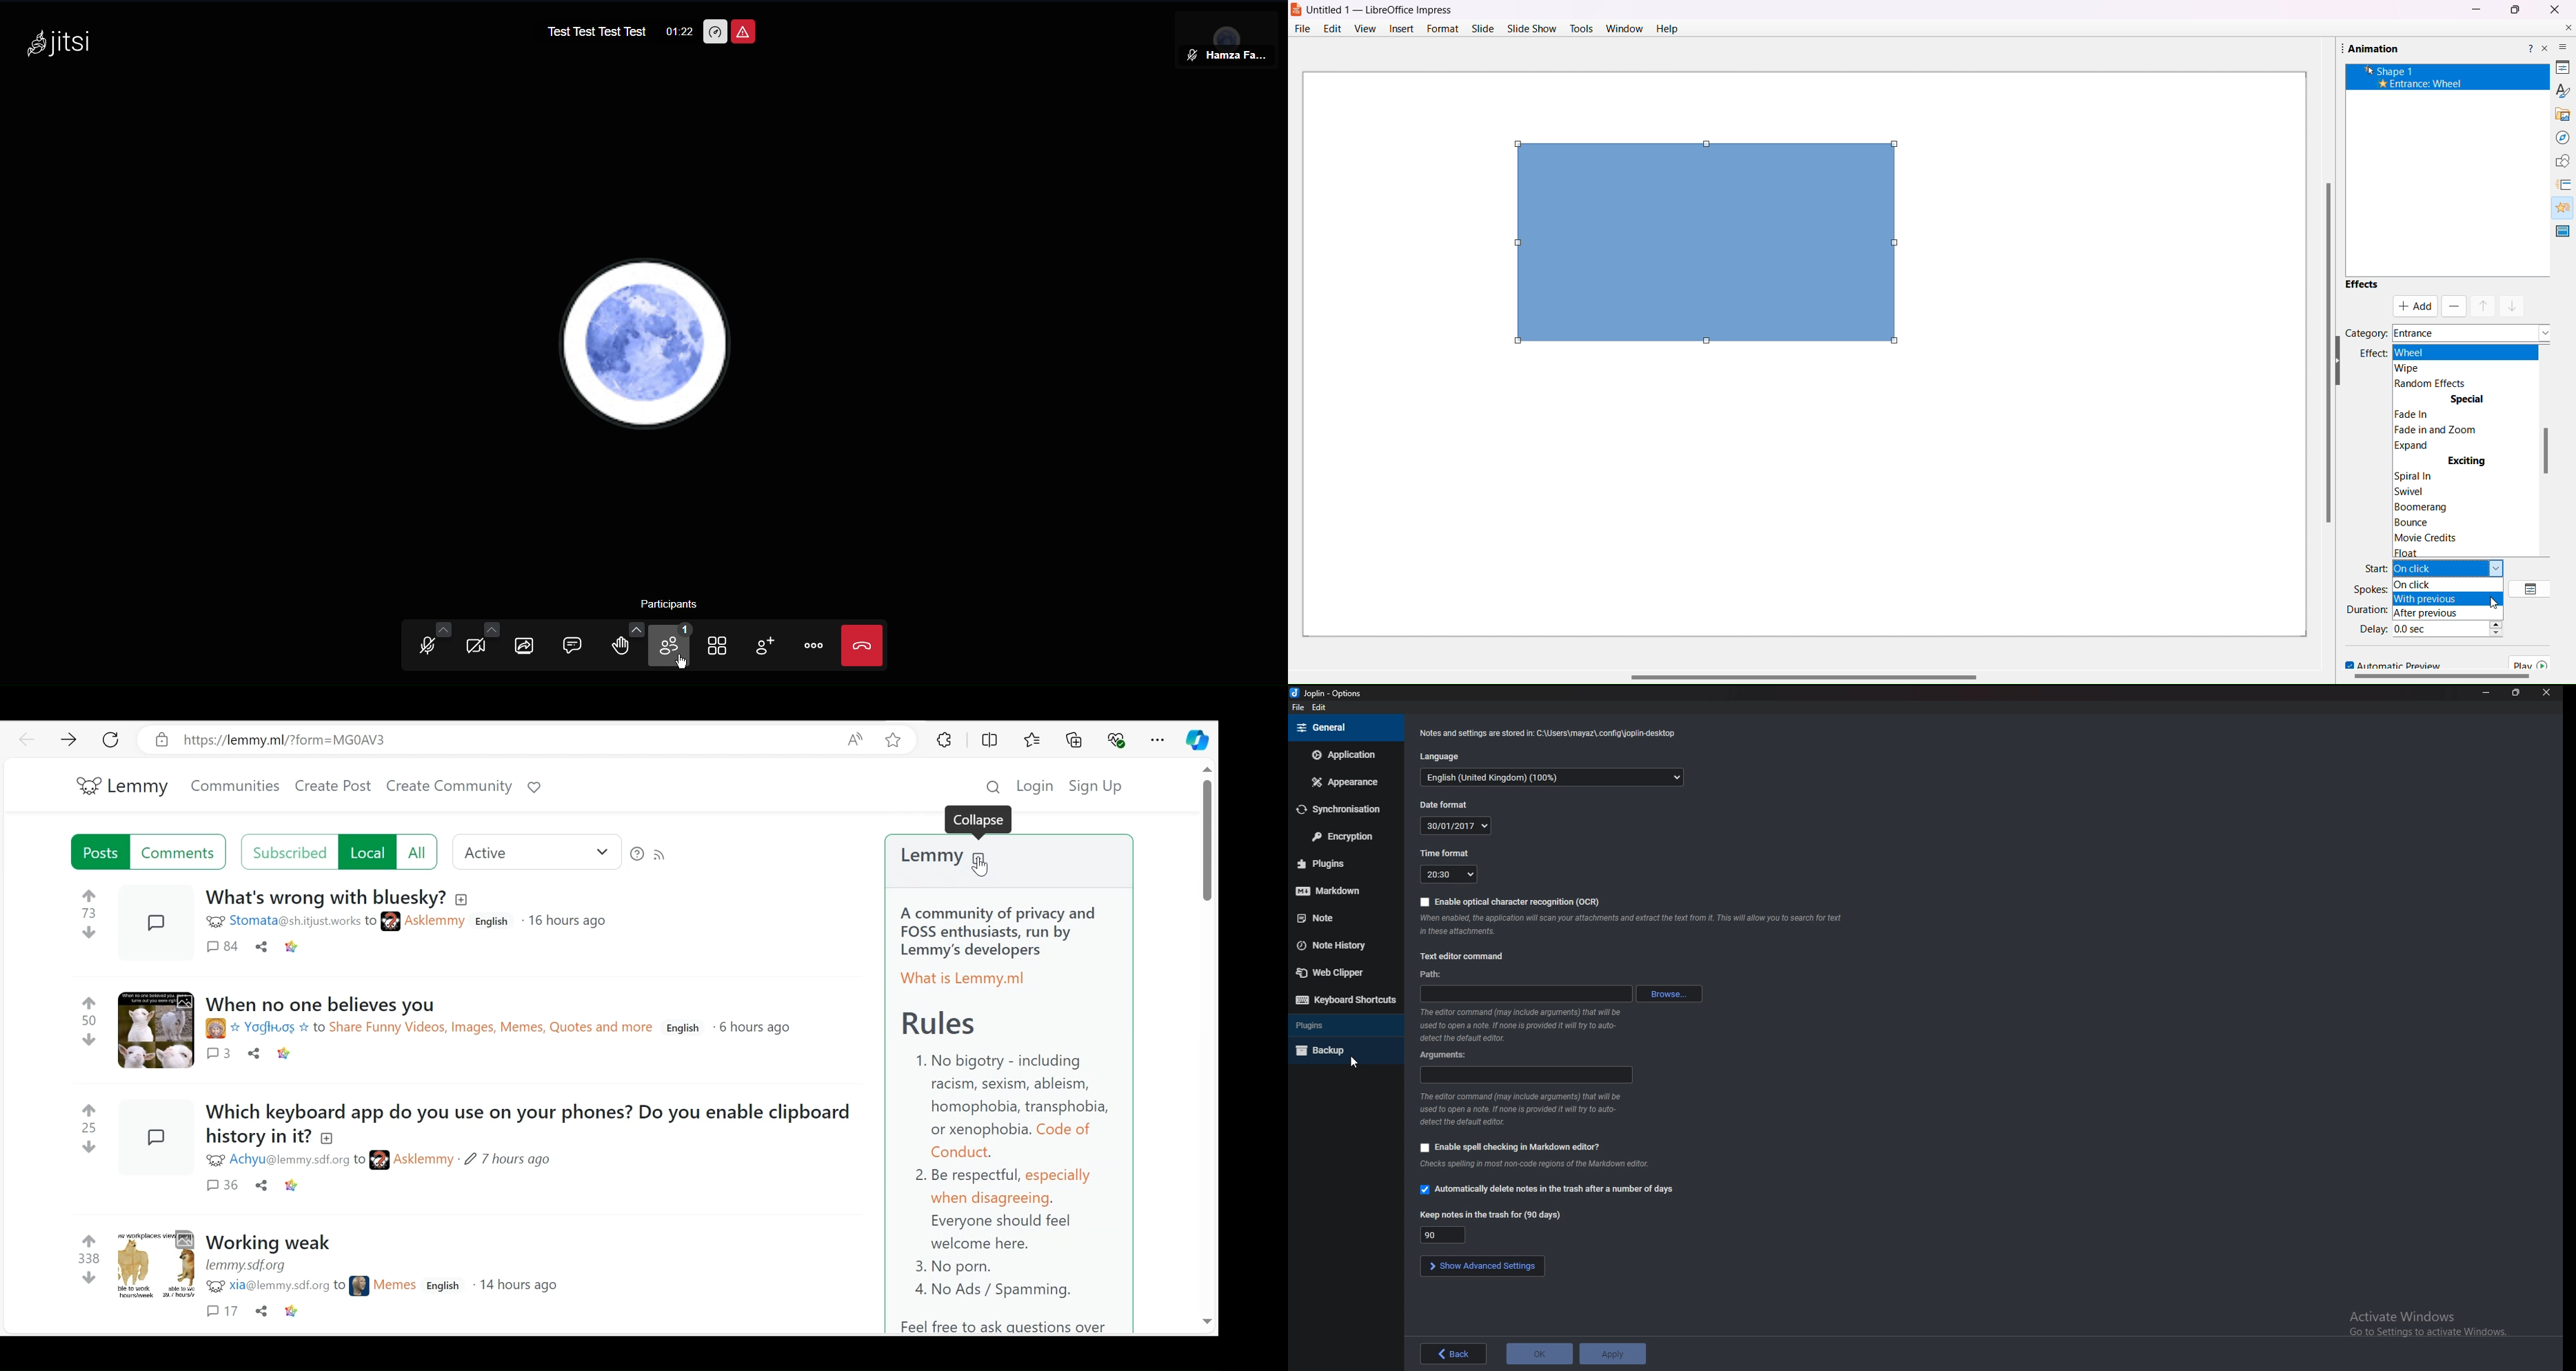  I want to click on note, so click(1340, 918).